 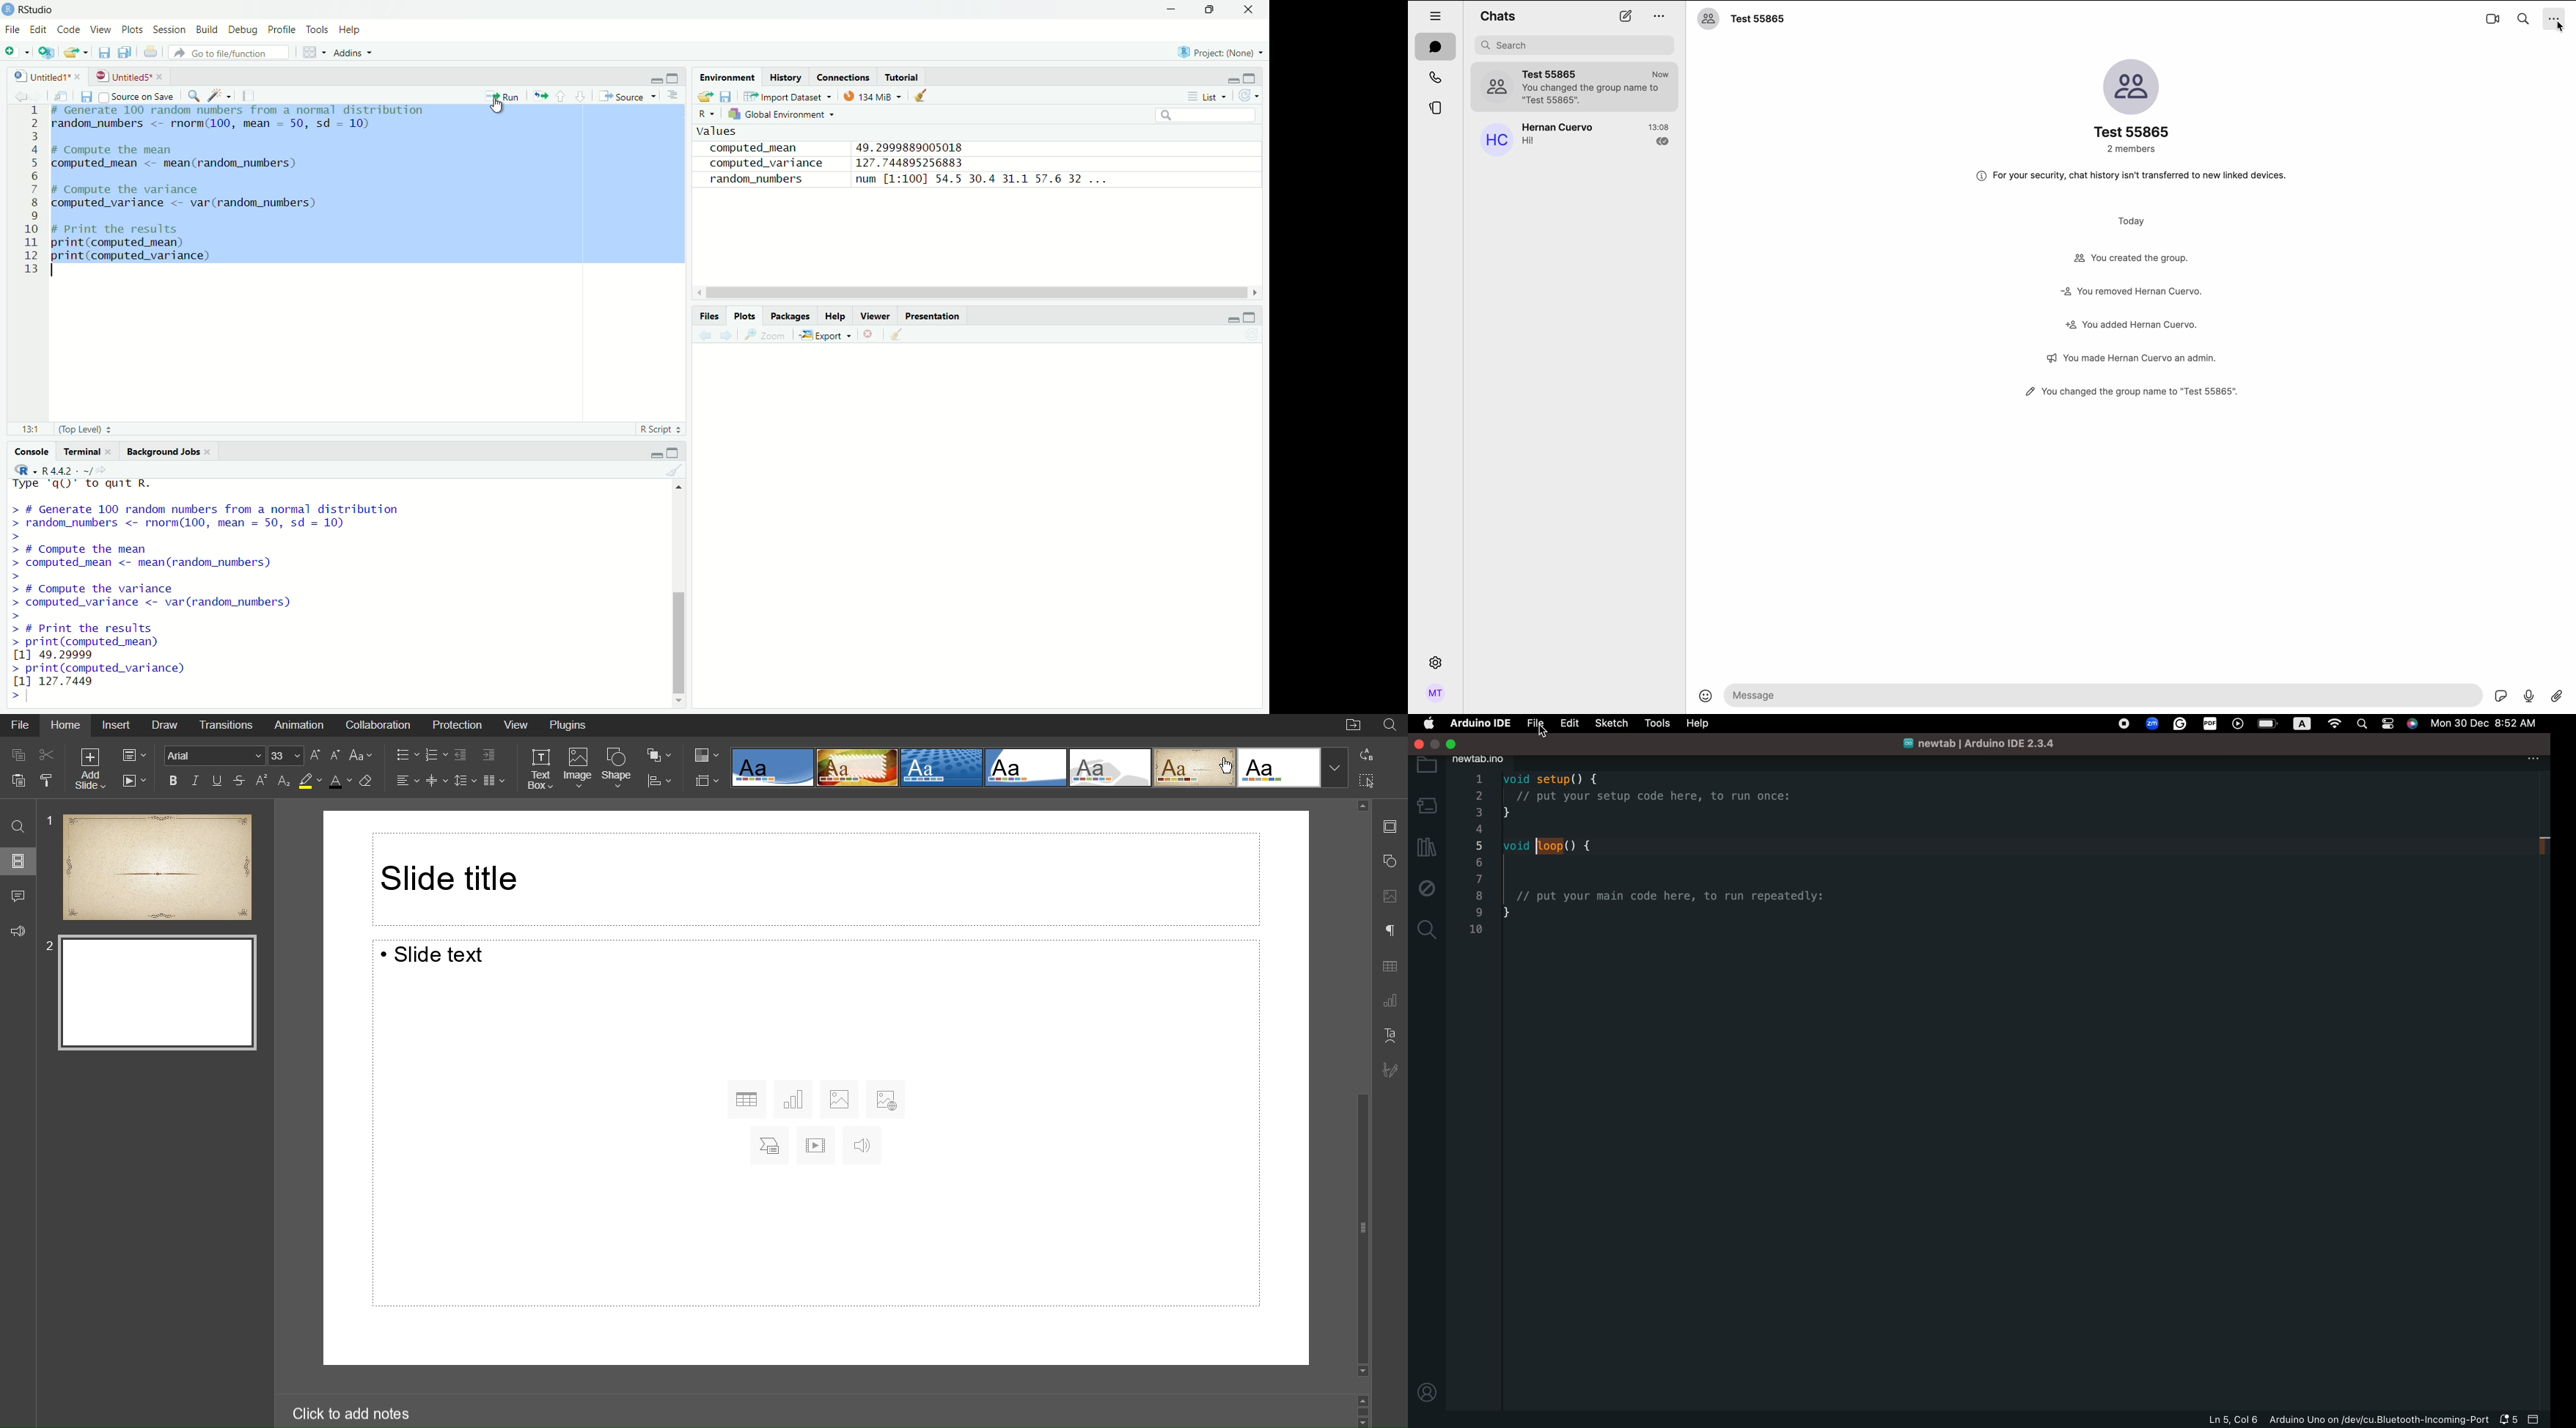 What do you see at coordinates (499, 106) in the screenshot?
I see `cursor` at bounding box center [499, 106].